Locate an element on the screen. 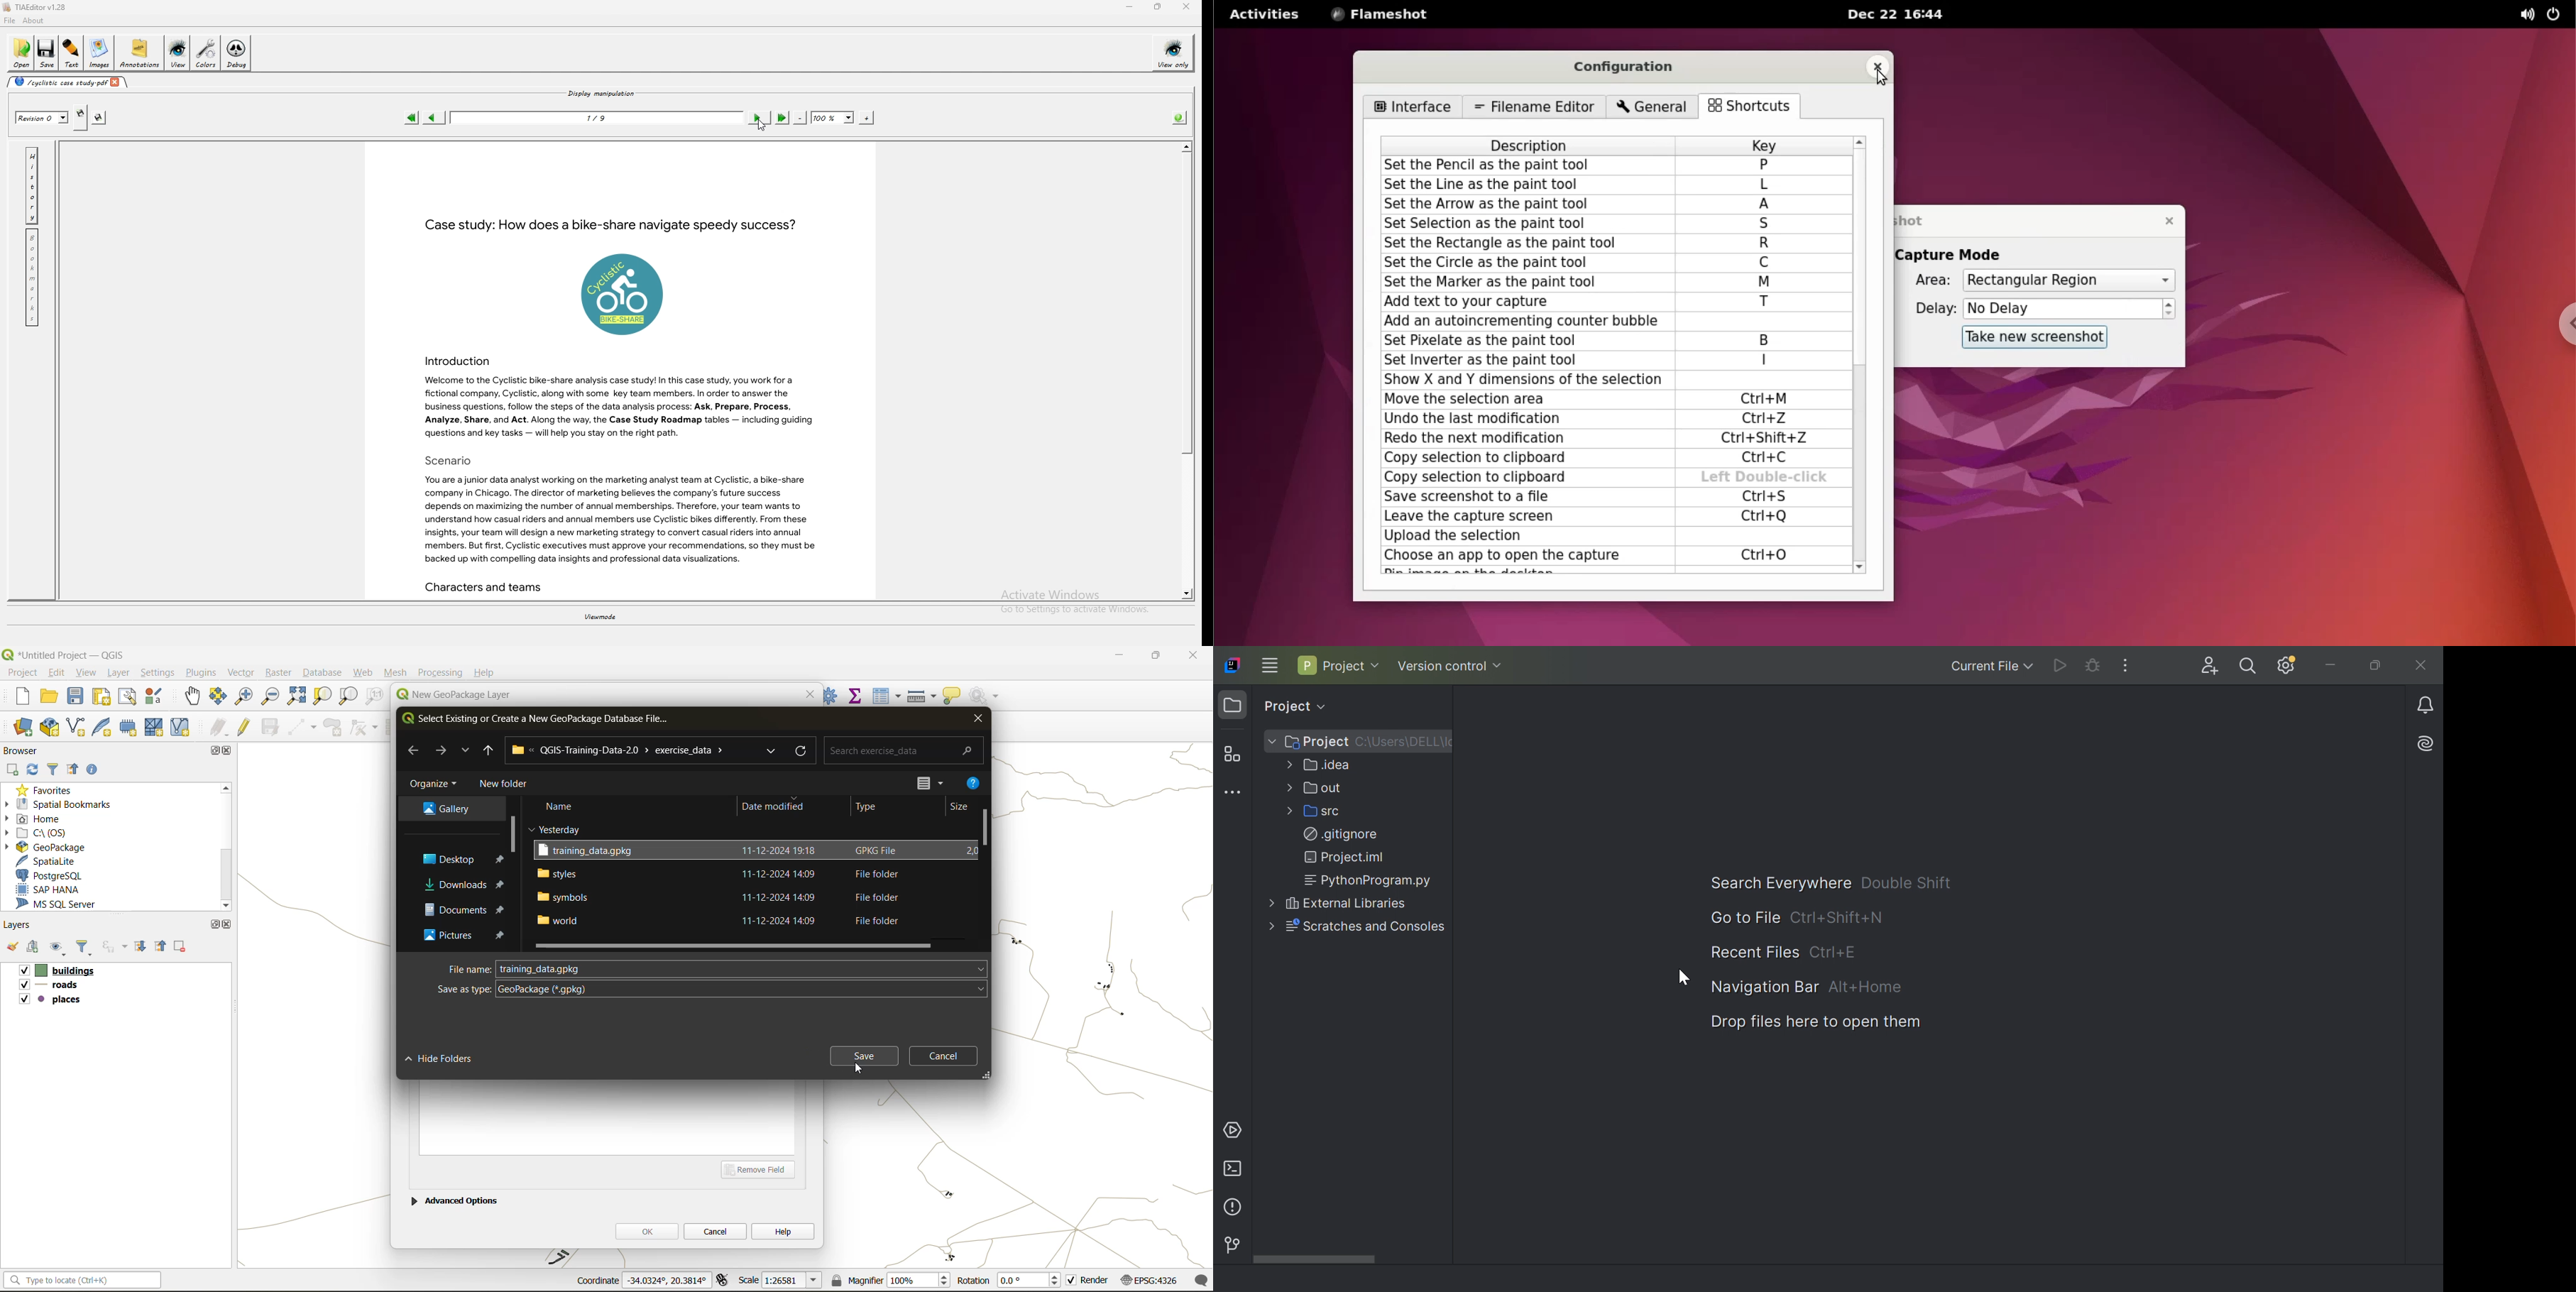  colors is located at coordinates (205, 53).